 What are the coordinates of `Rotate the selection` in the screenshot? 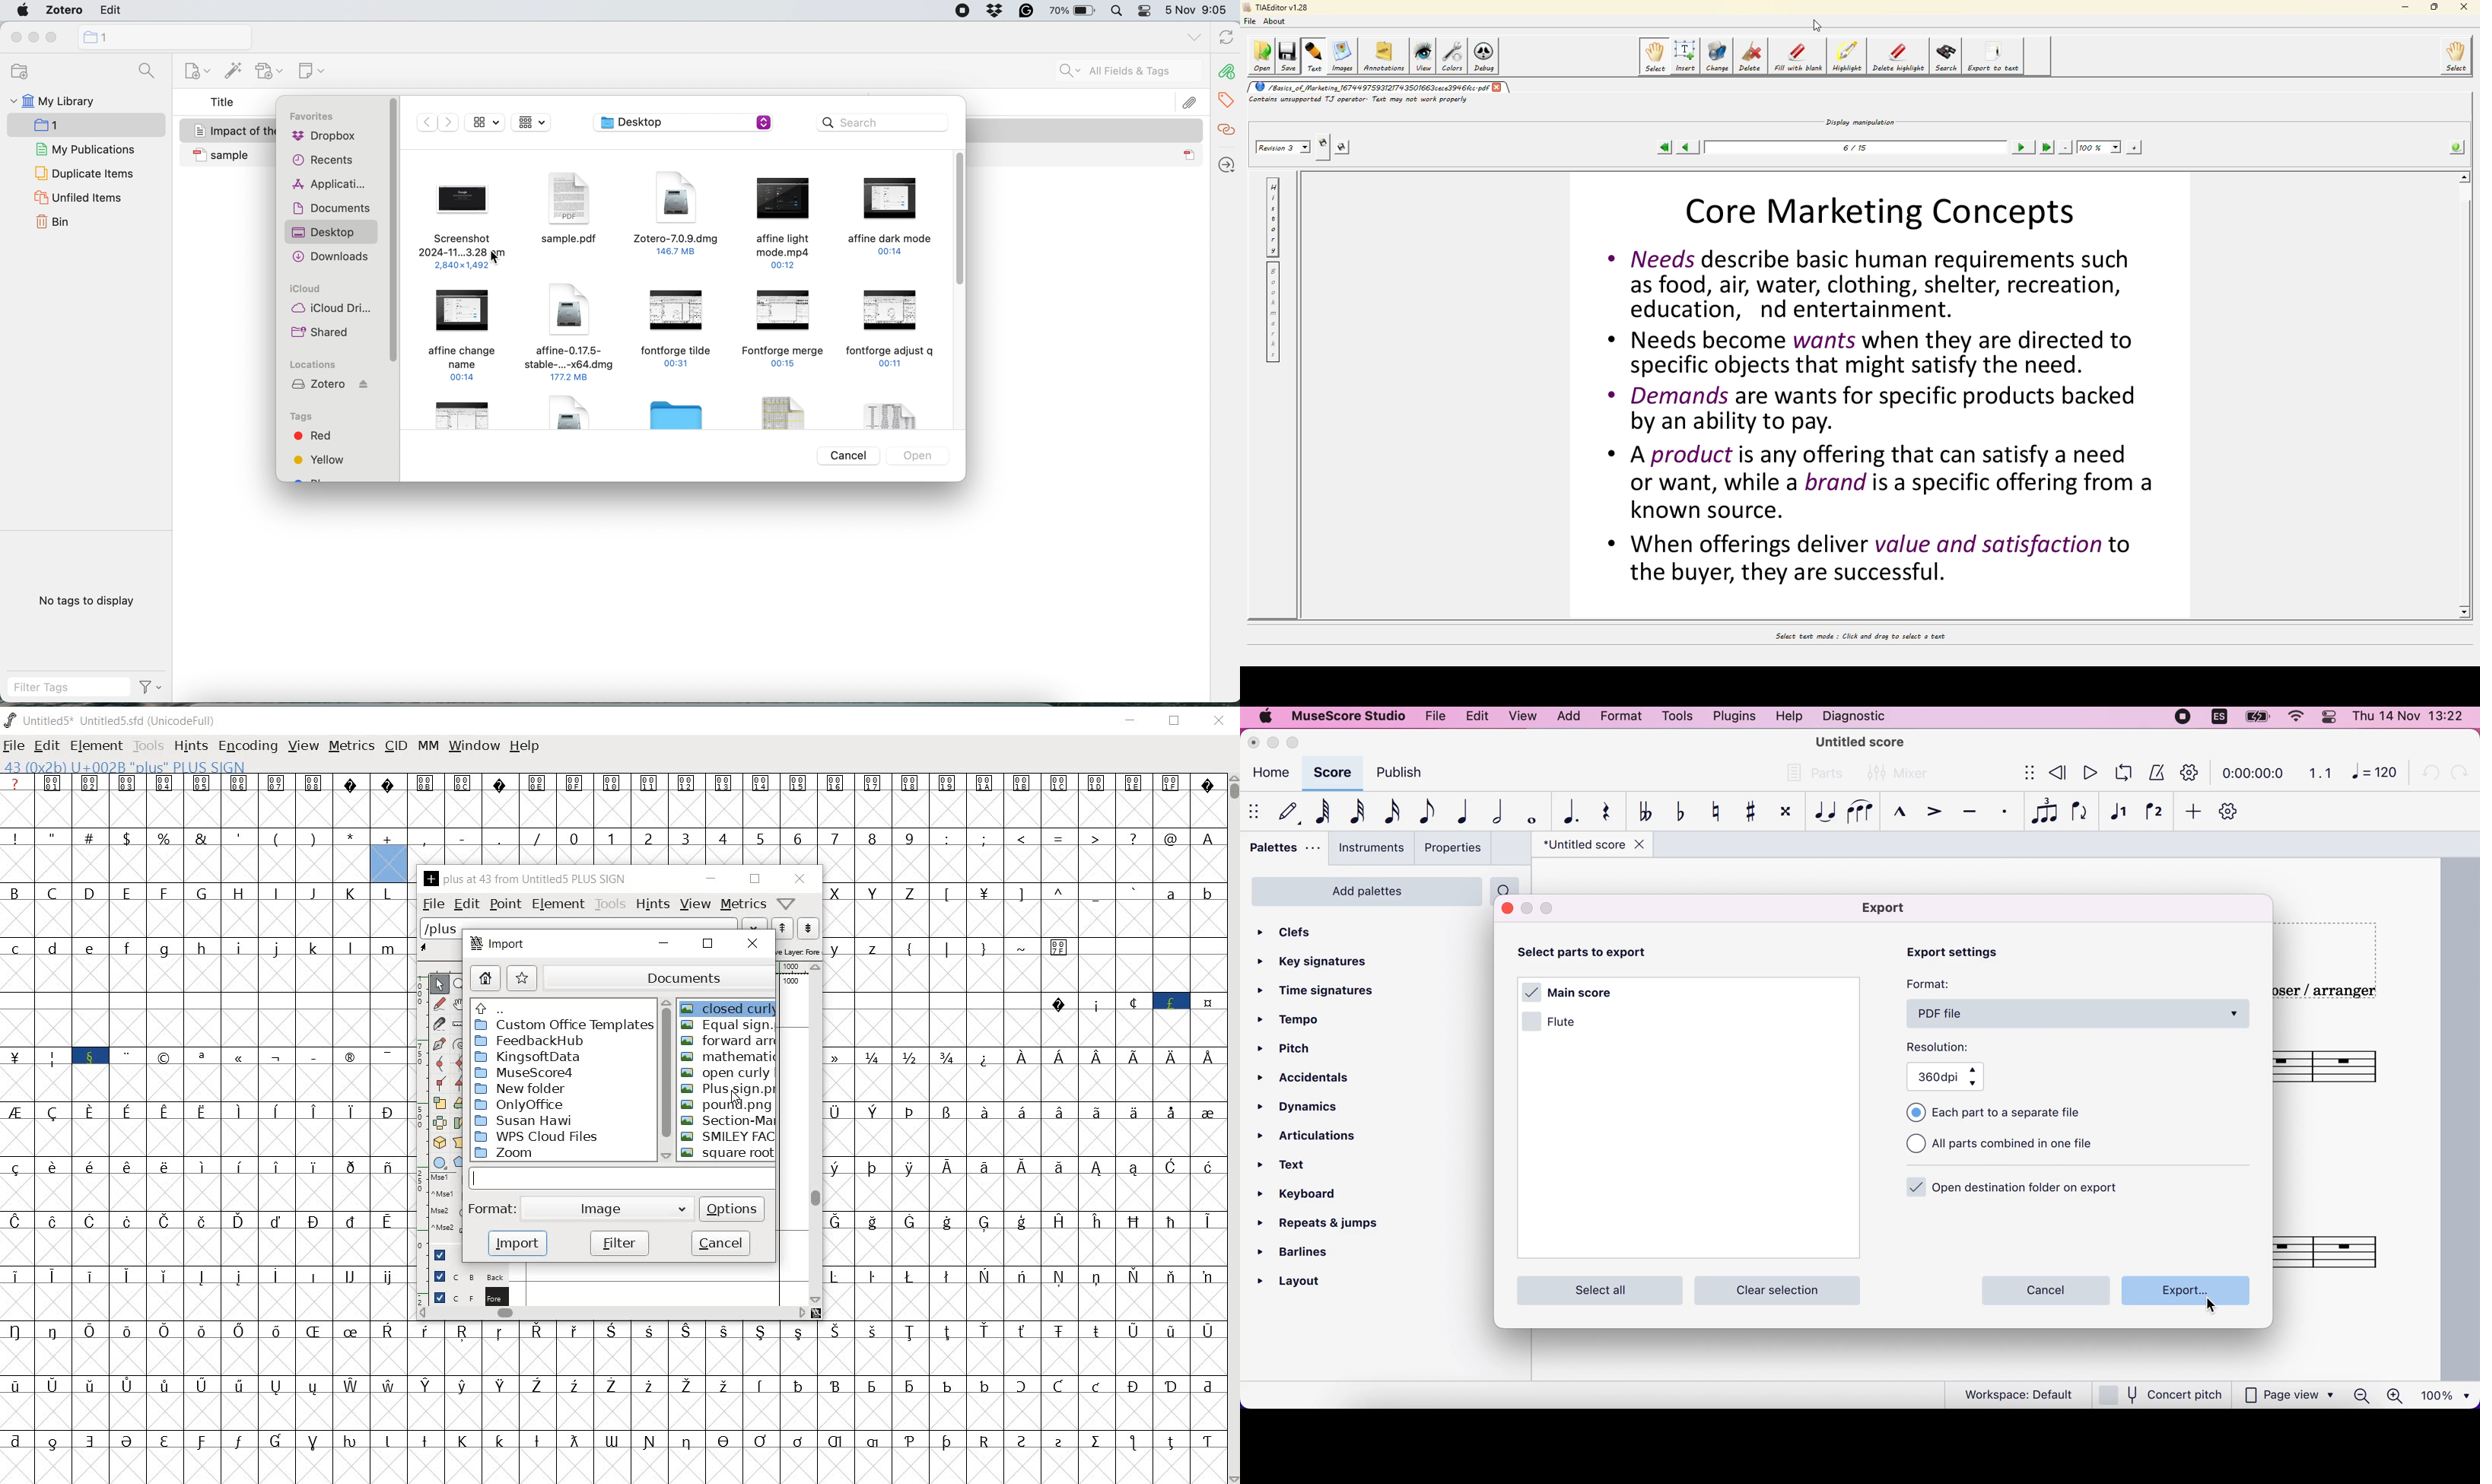 It's located at (459, 1104).